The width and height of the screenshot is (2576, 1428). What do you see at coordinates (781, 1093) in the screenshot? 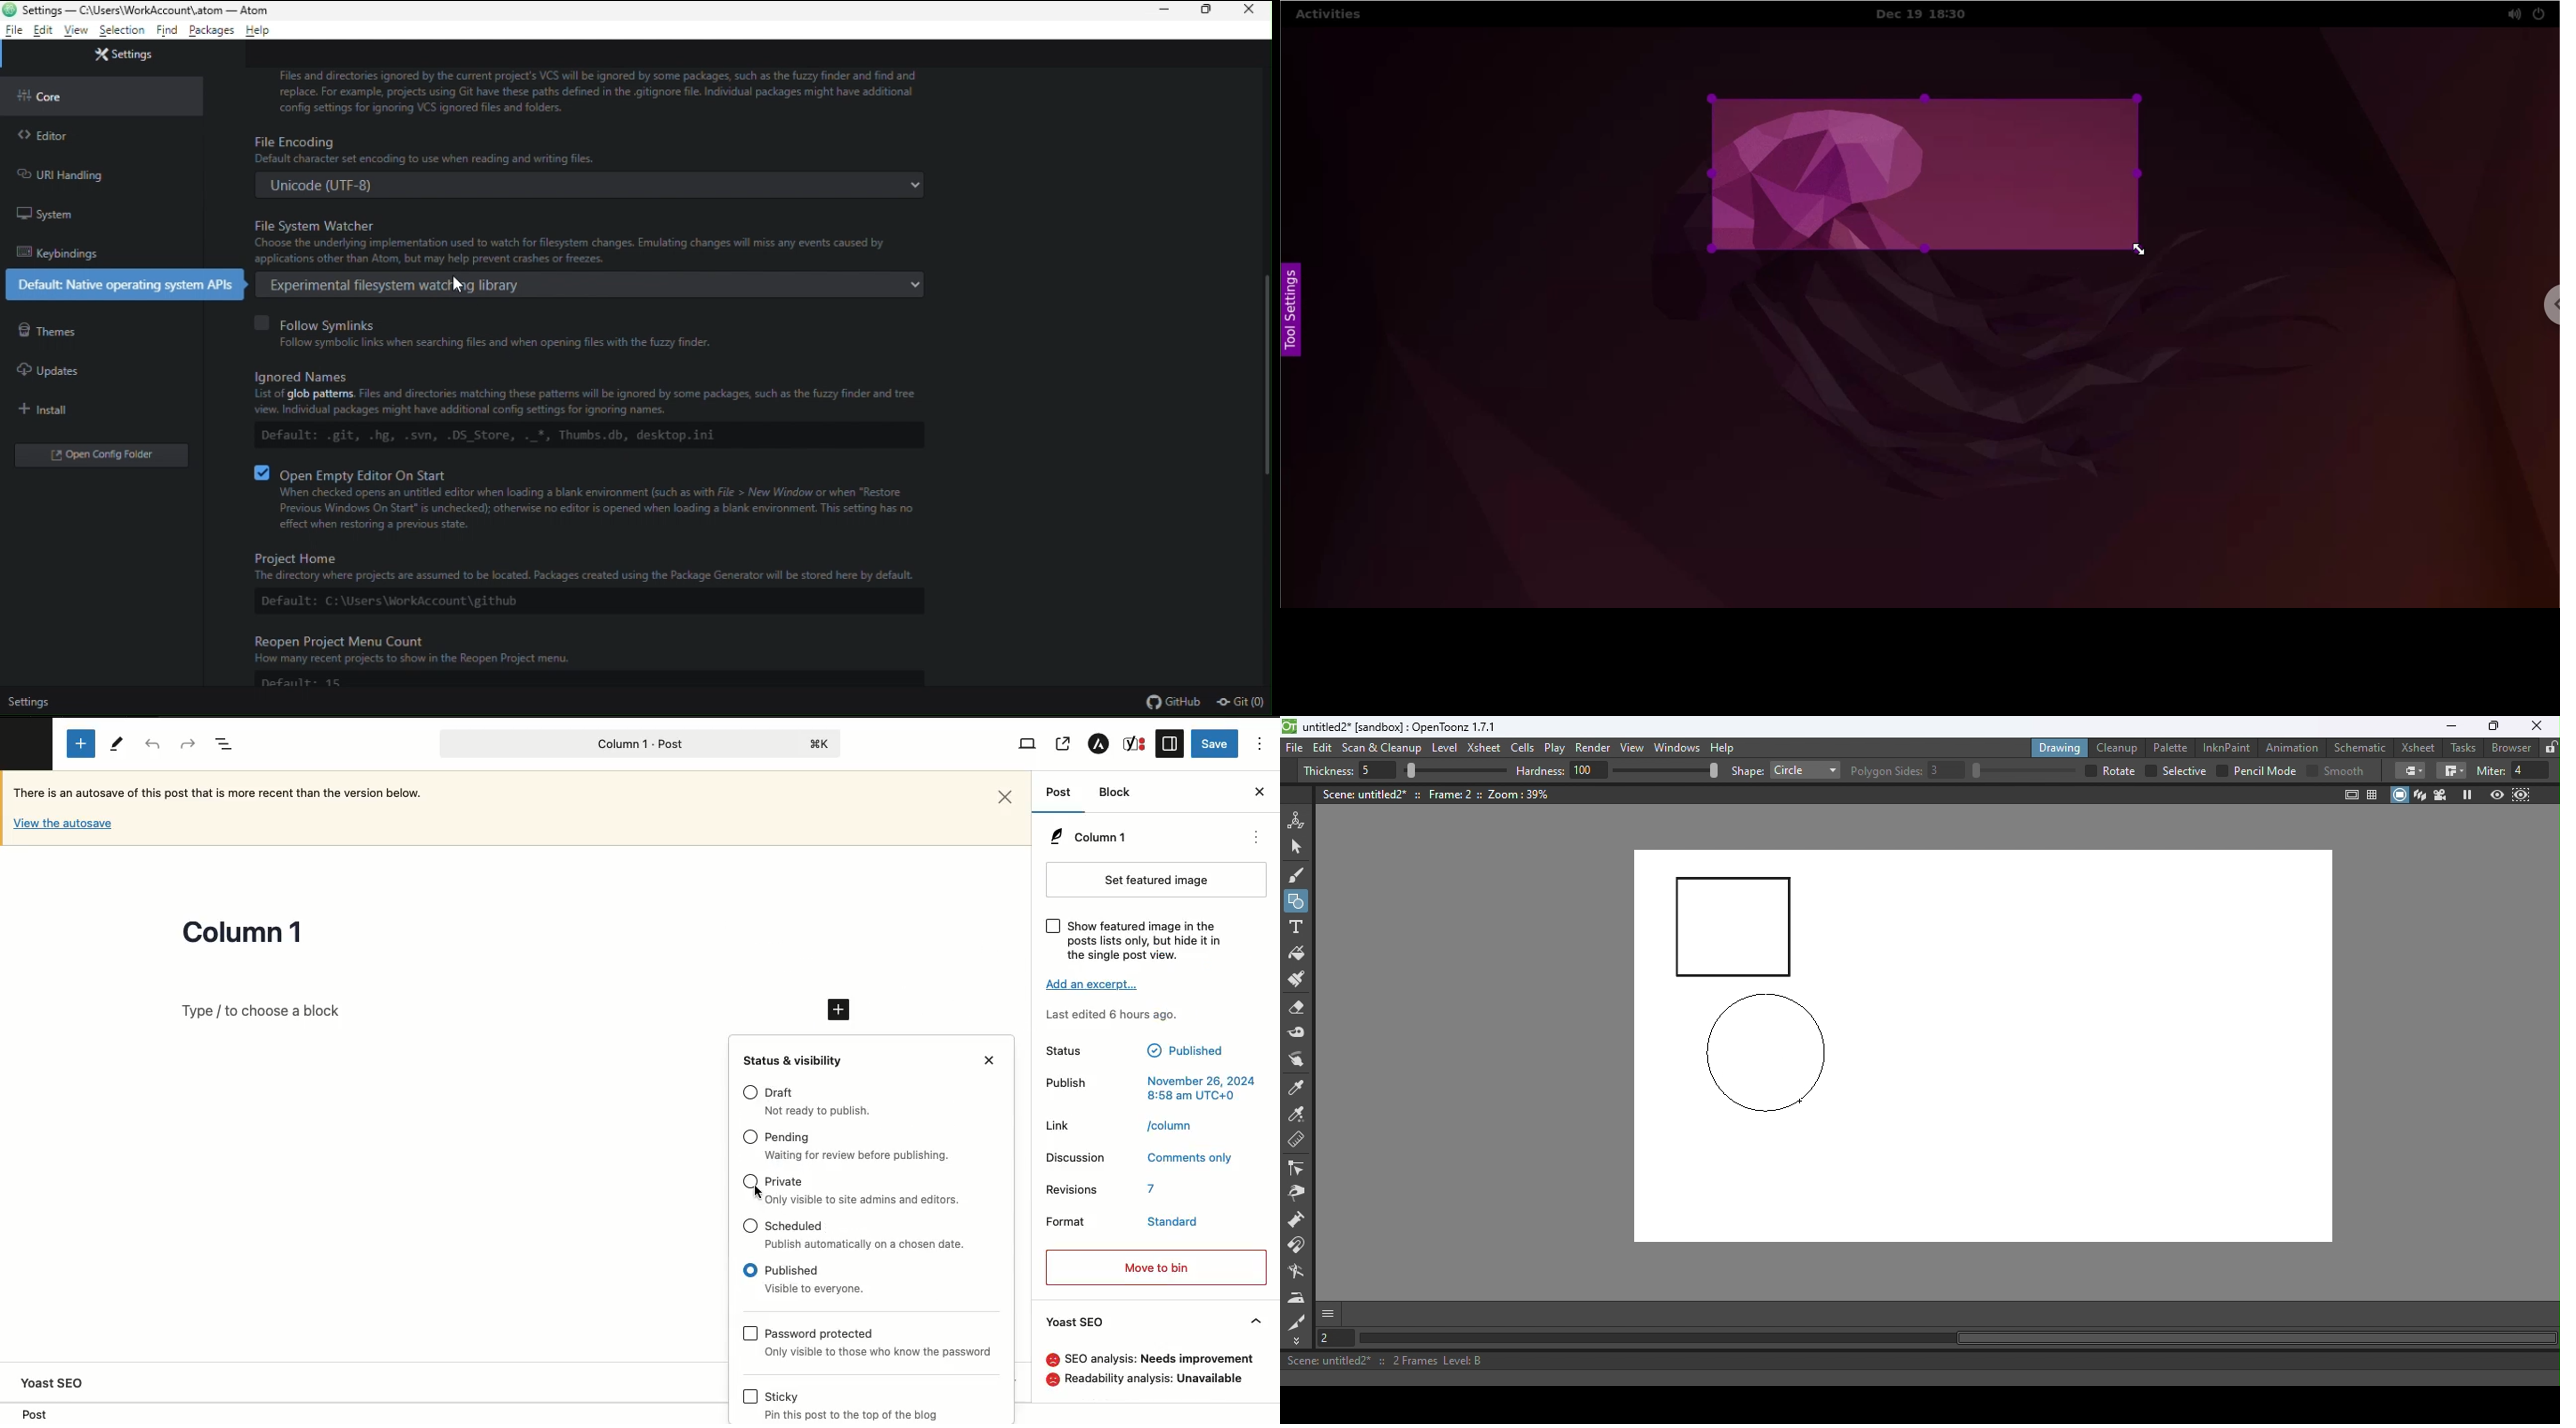
I see `Draft` at bounding box center [781, 1093].